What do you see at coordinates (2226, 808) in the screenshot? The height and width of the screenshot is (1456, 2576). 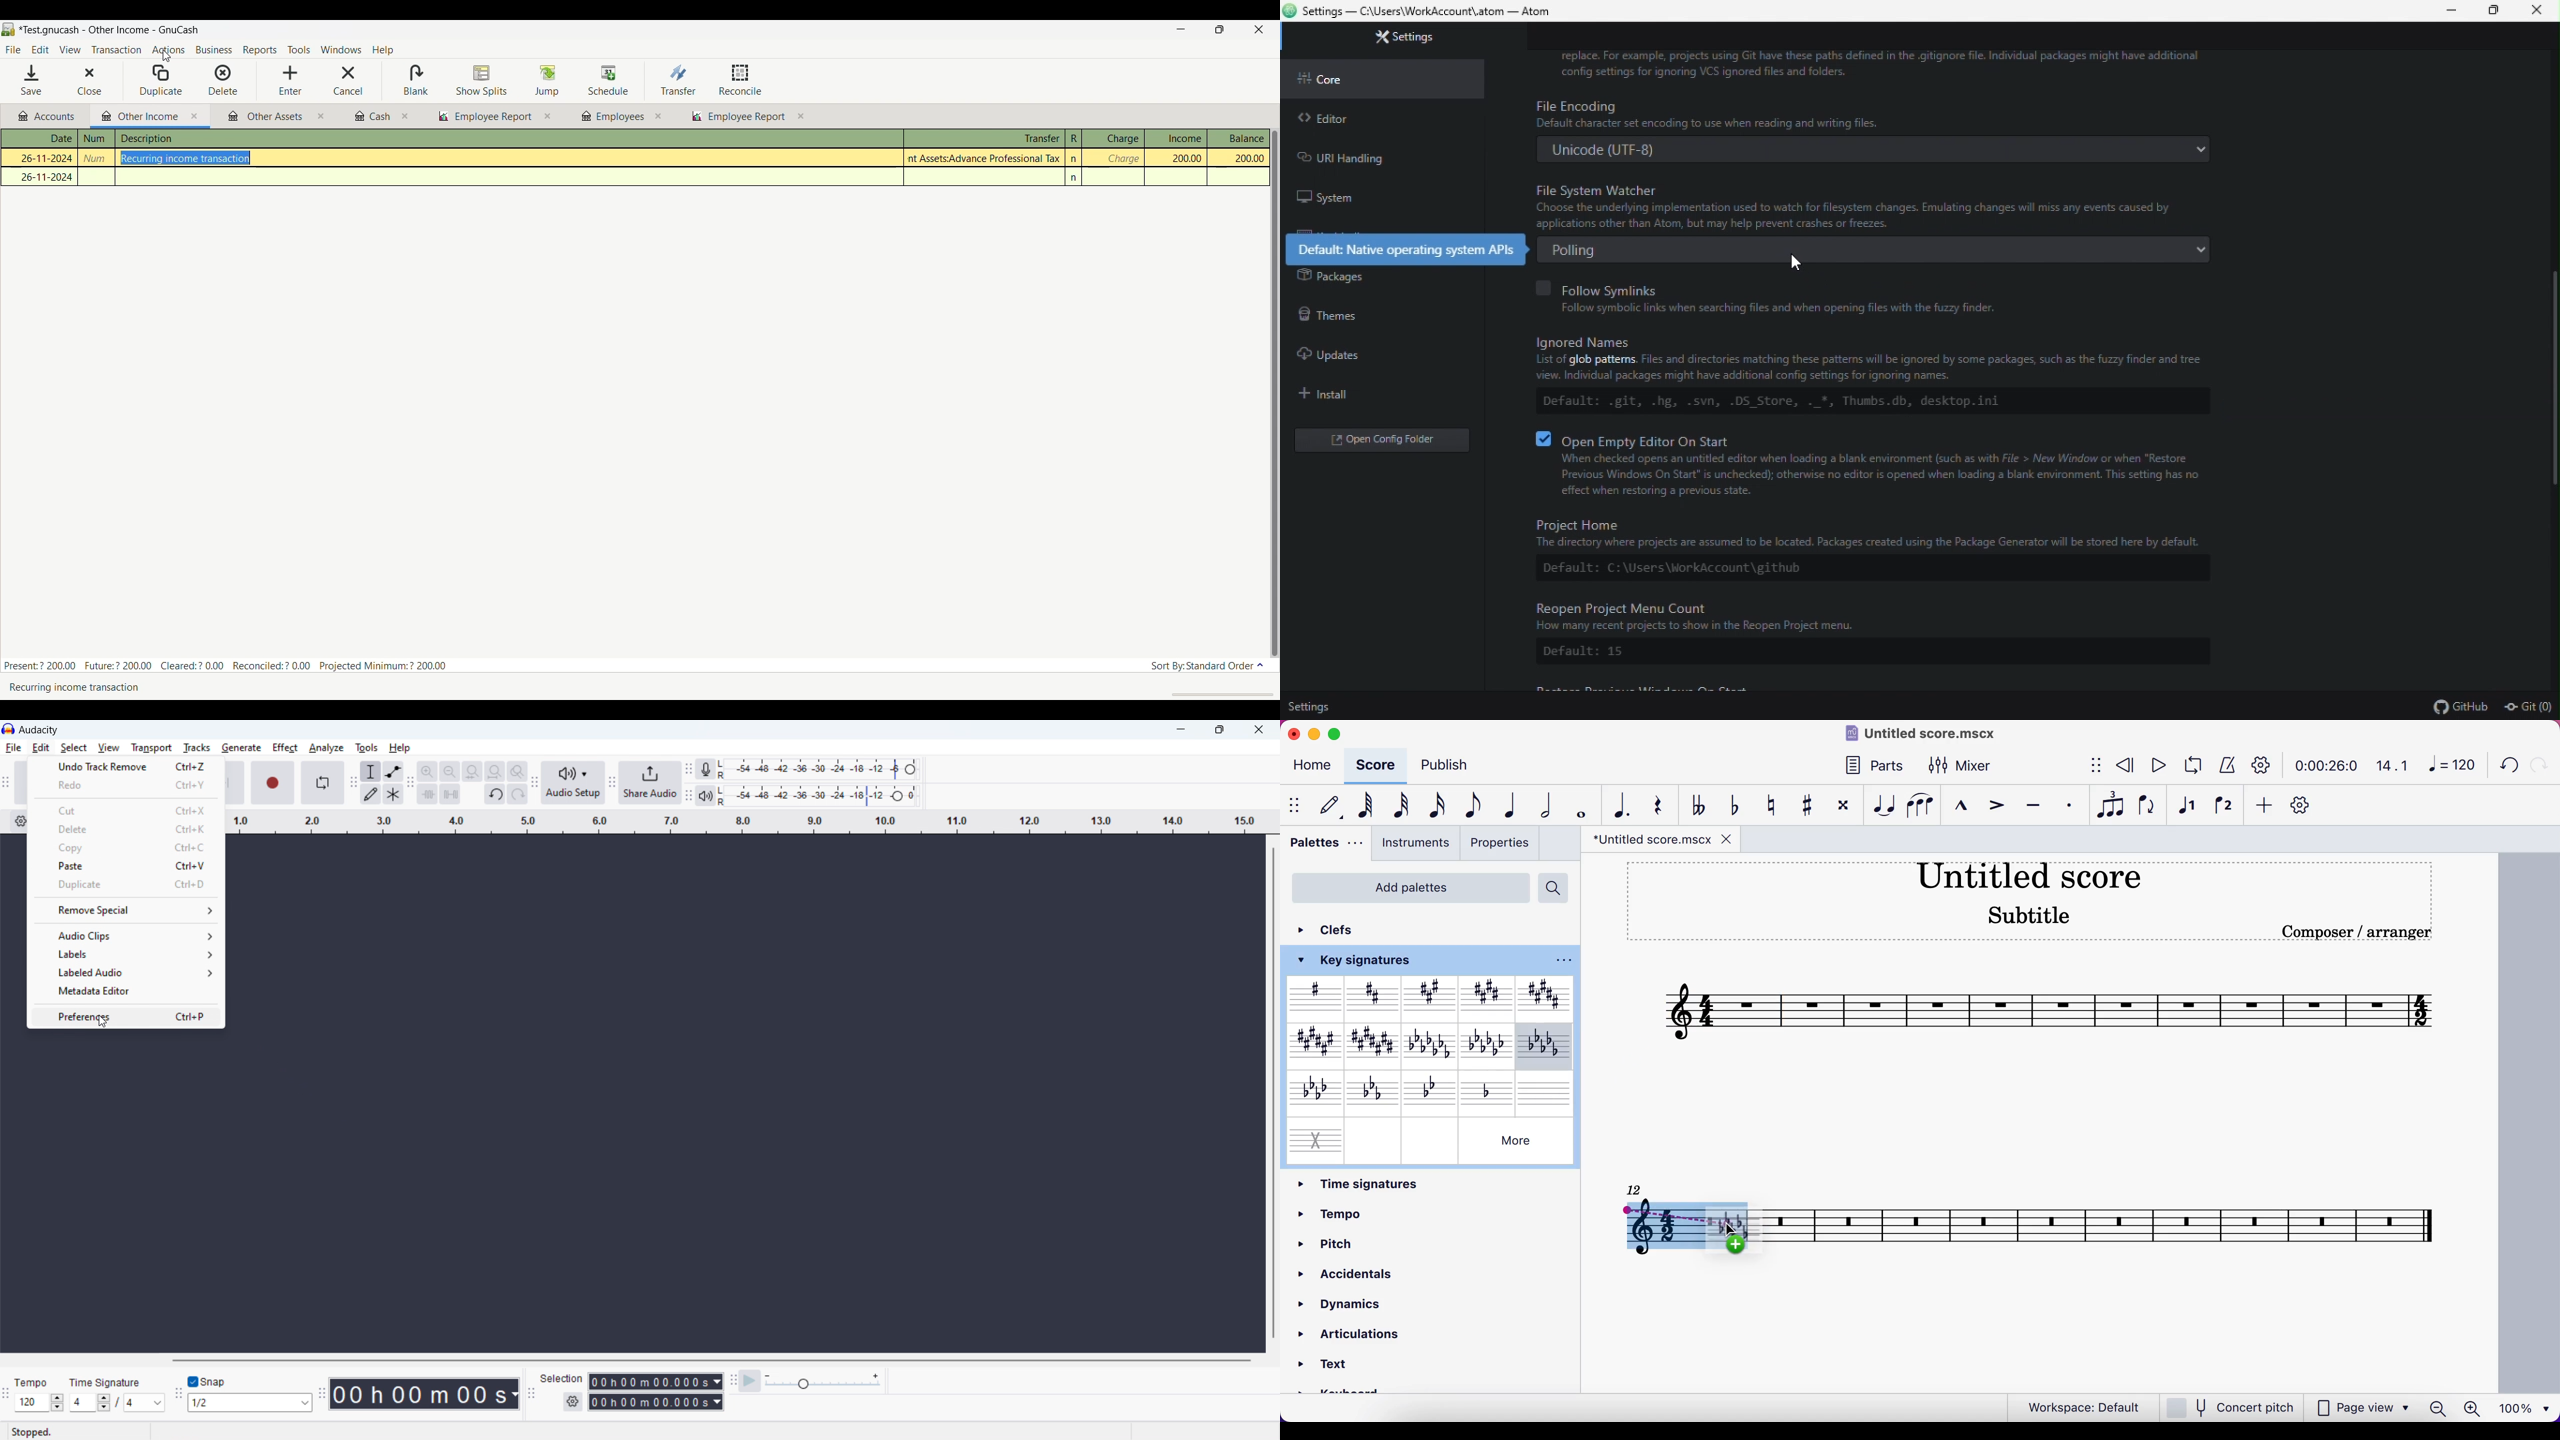 I see `voice 2` at bounding box center [2226, 808].